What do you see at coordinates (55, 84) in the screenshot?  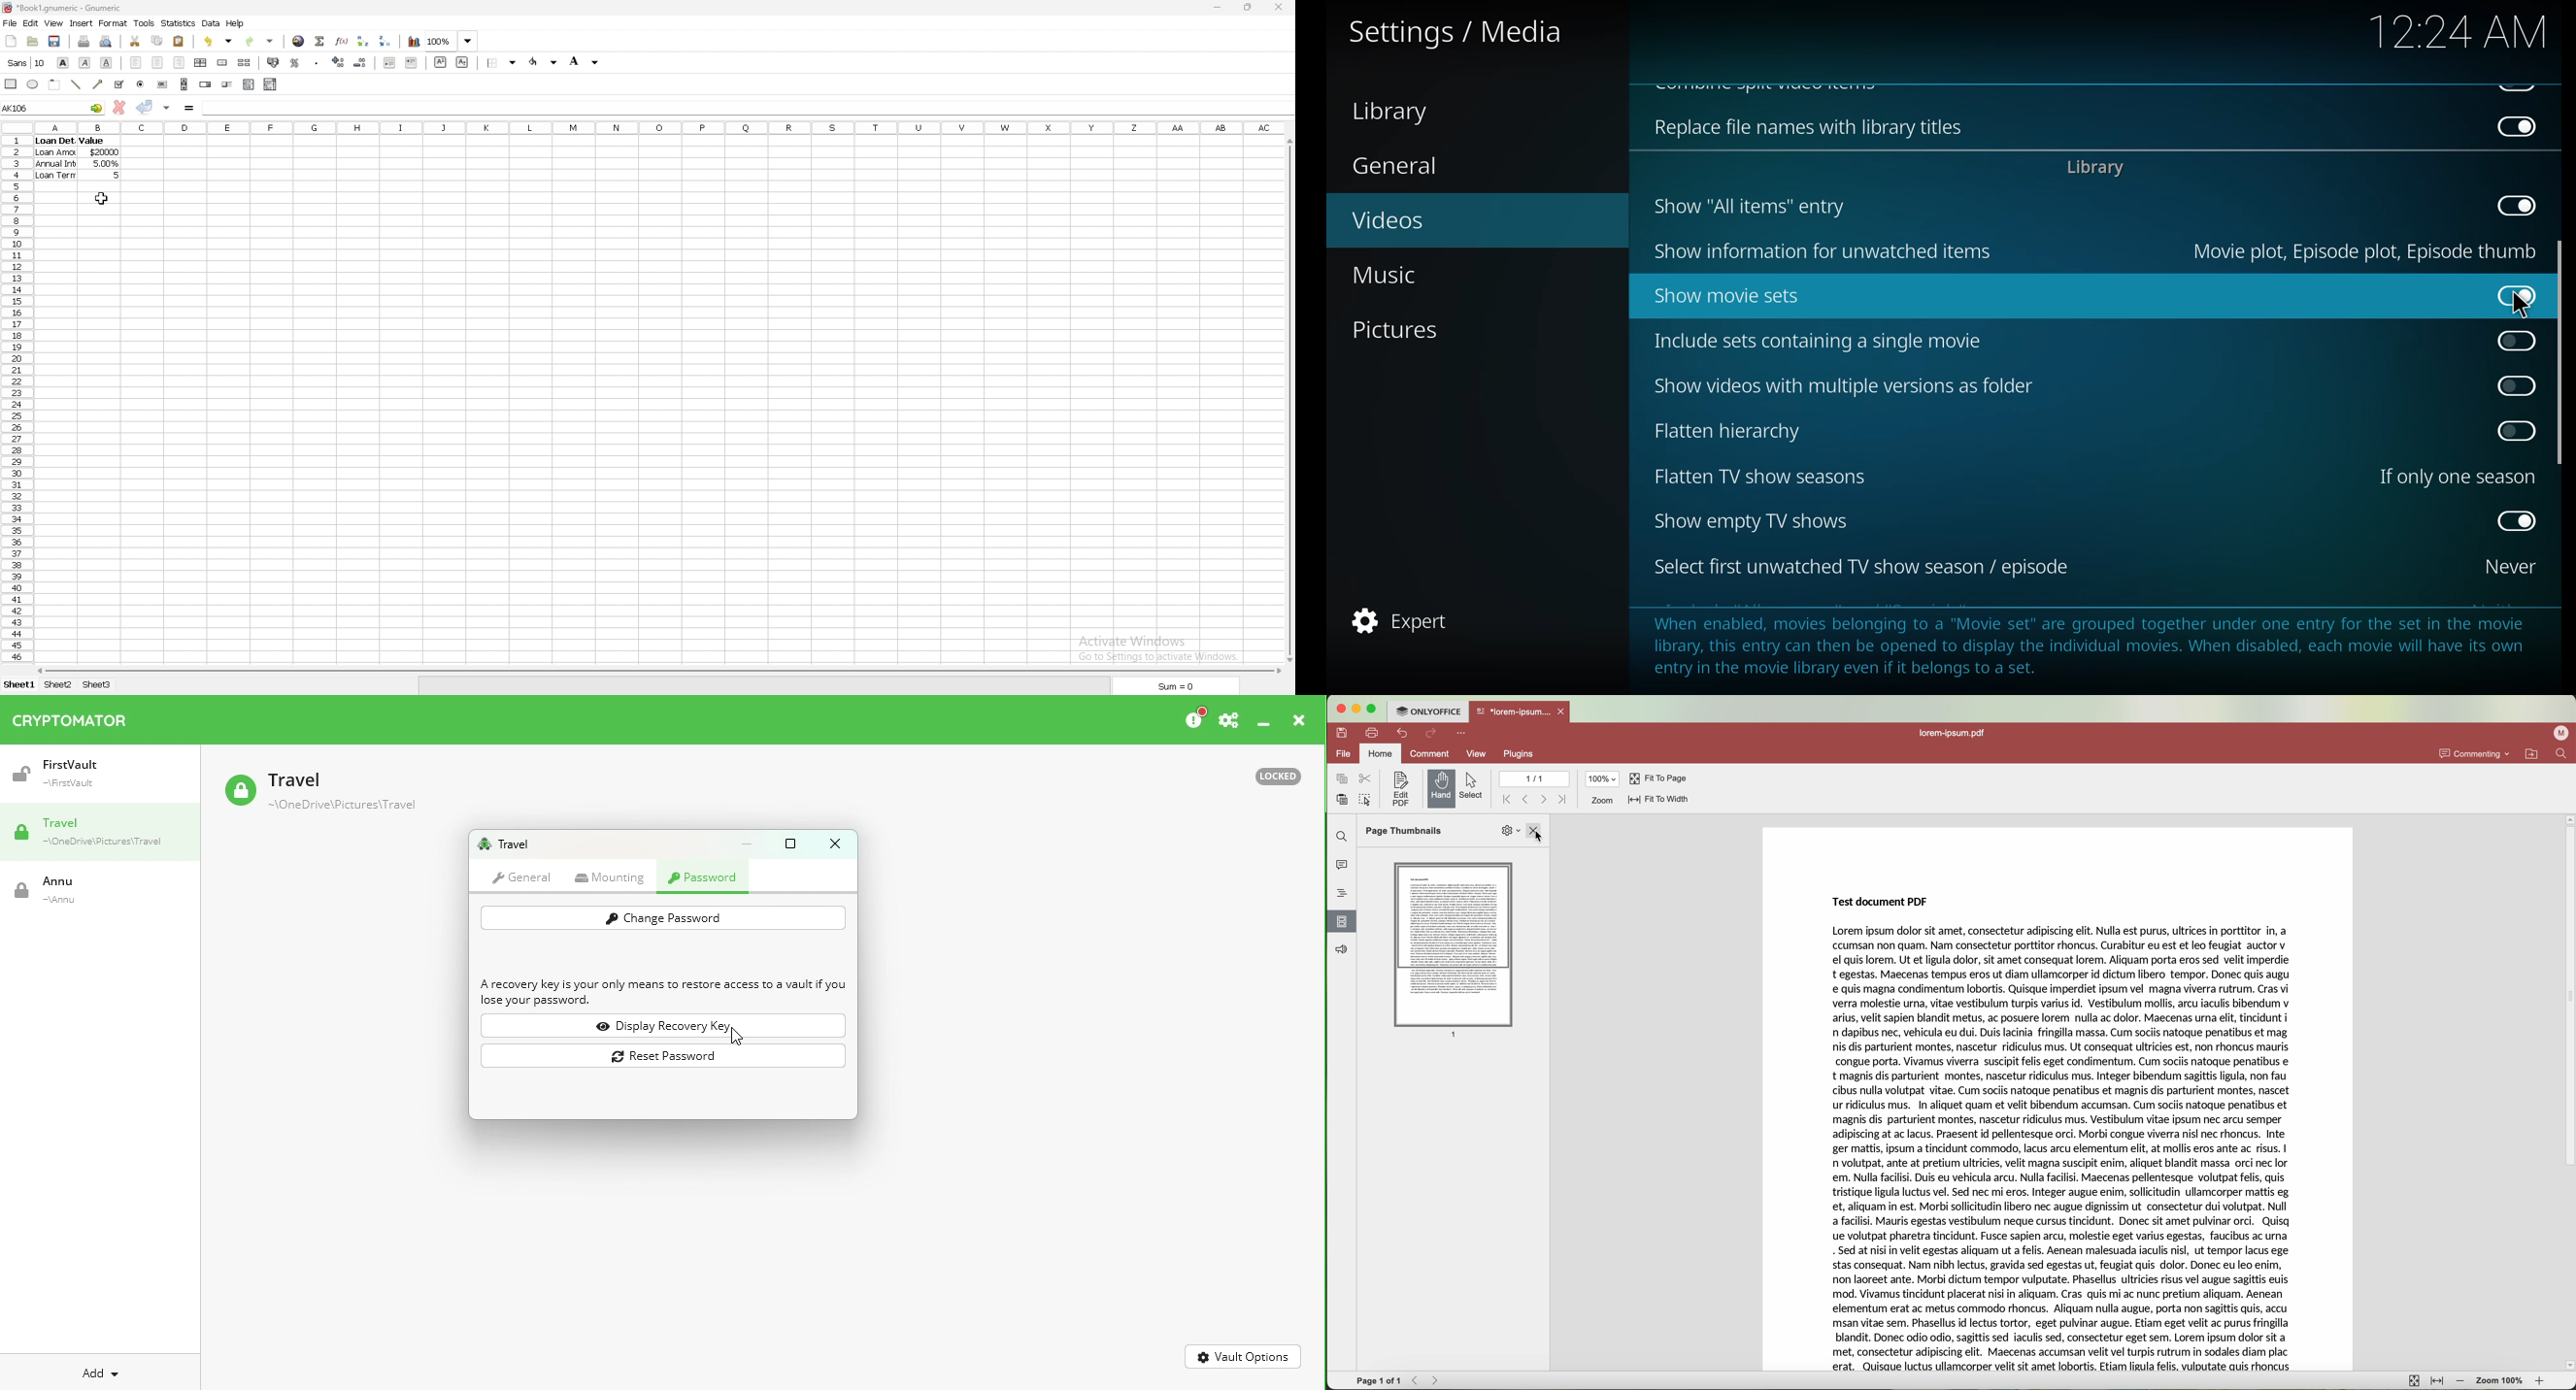 I see `frame` at bounding box center [55, 84].